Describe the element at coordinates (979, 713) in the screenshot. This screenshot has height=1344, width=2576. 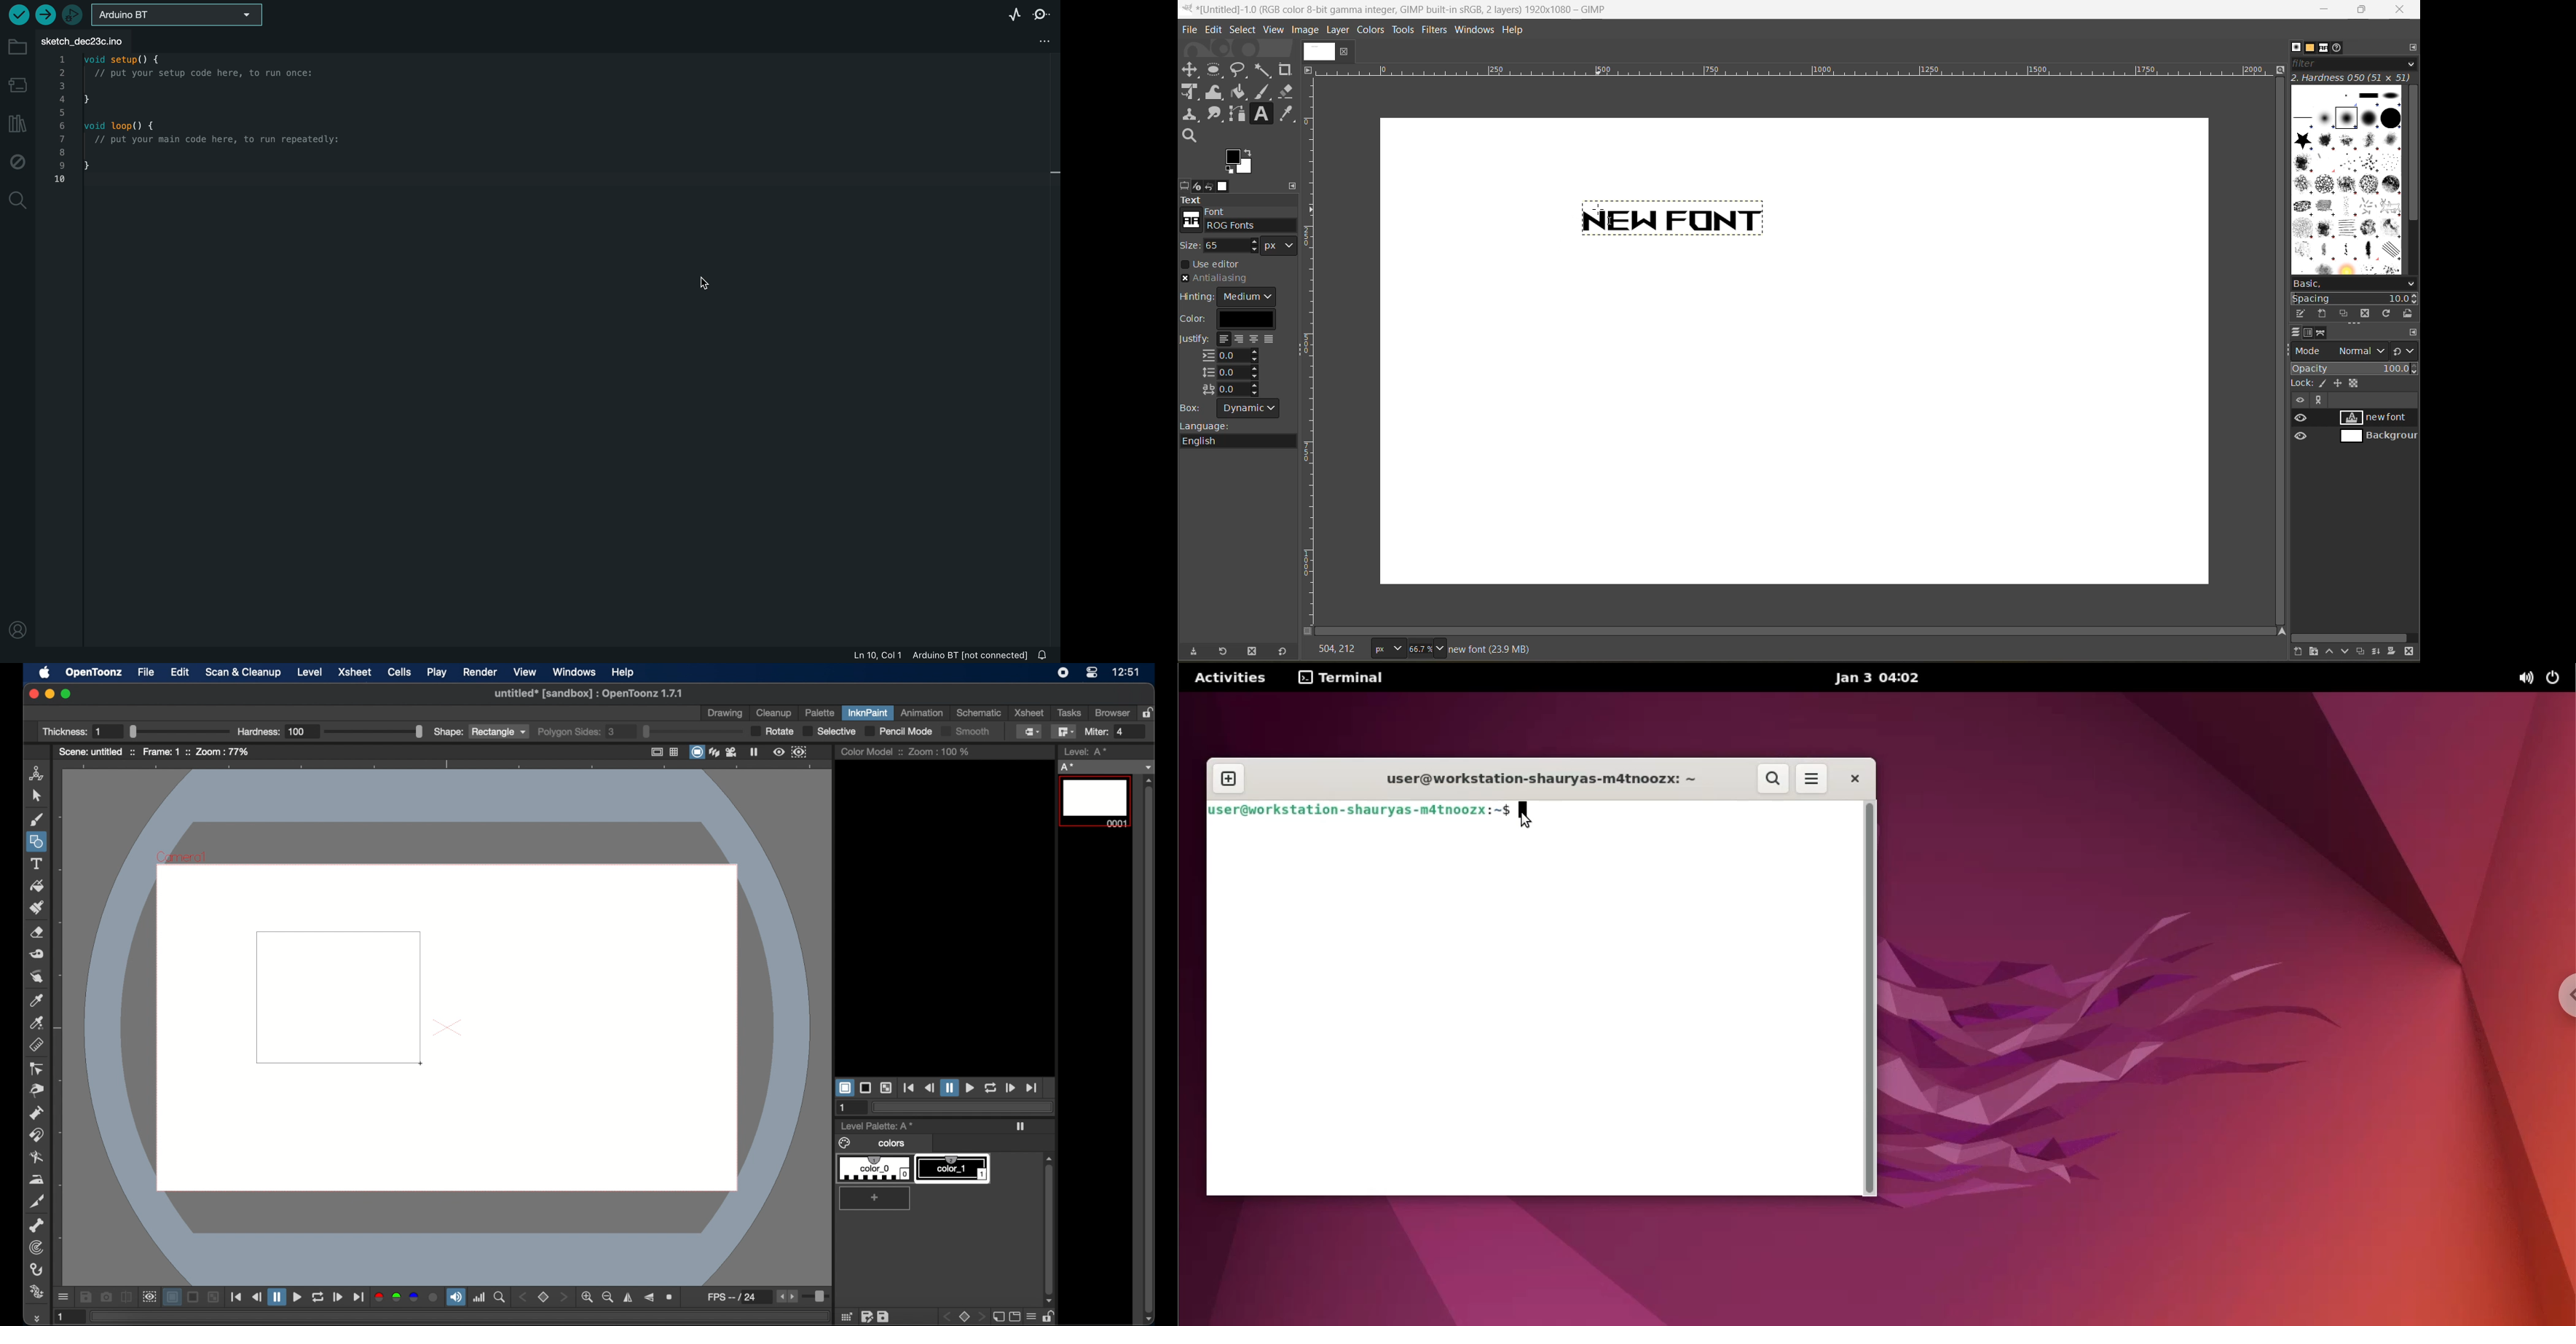
I see `schematic` at that location.